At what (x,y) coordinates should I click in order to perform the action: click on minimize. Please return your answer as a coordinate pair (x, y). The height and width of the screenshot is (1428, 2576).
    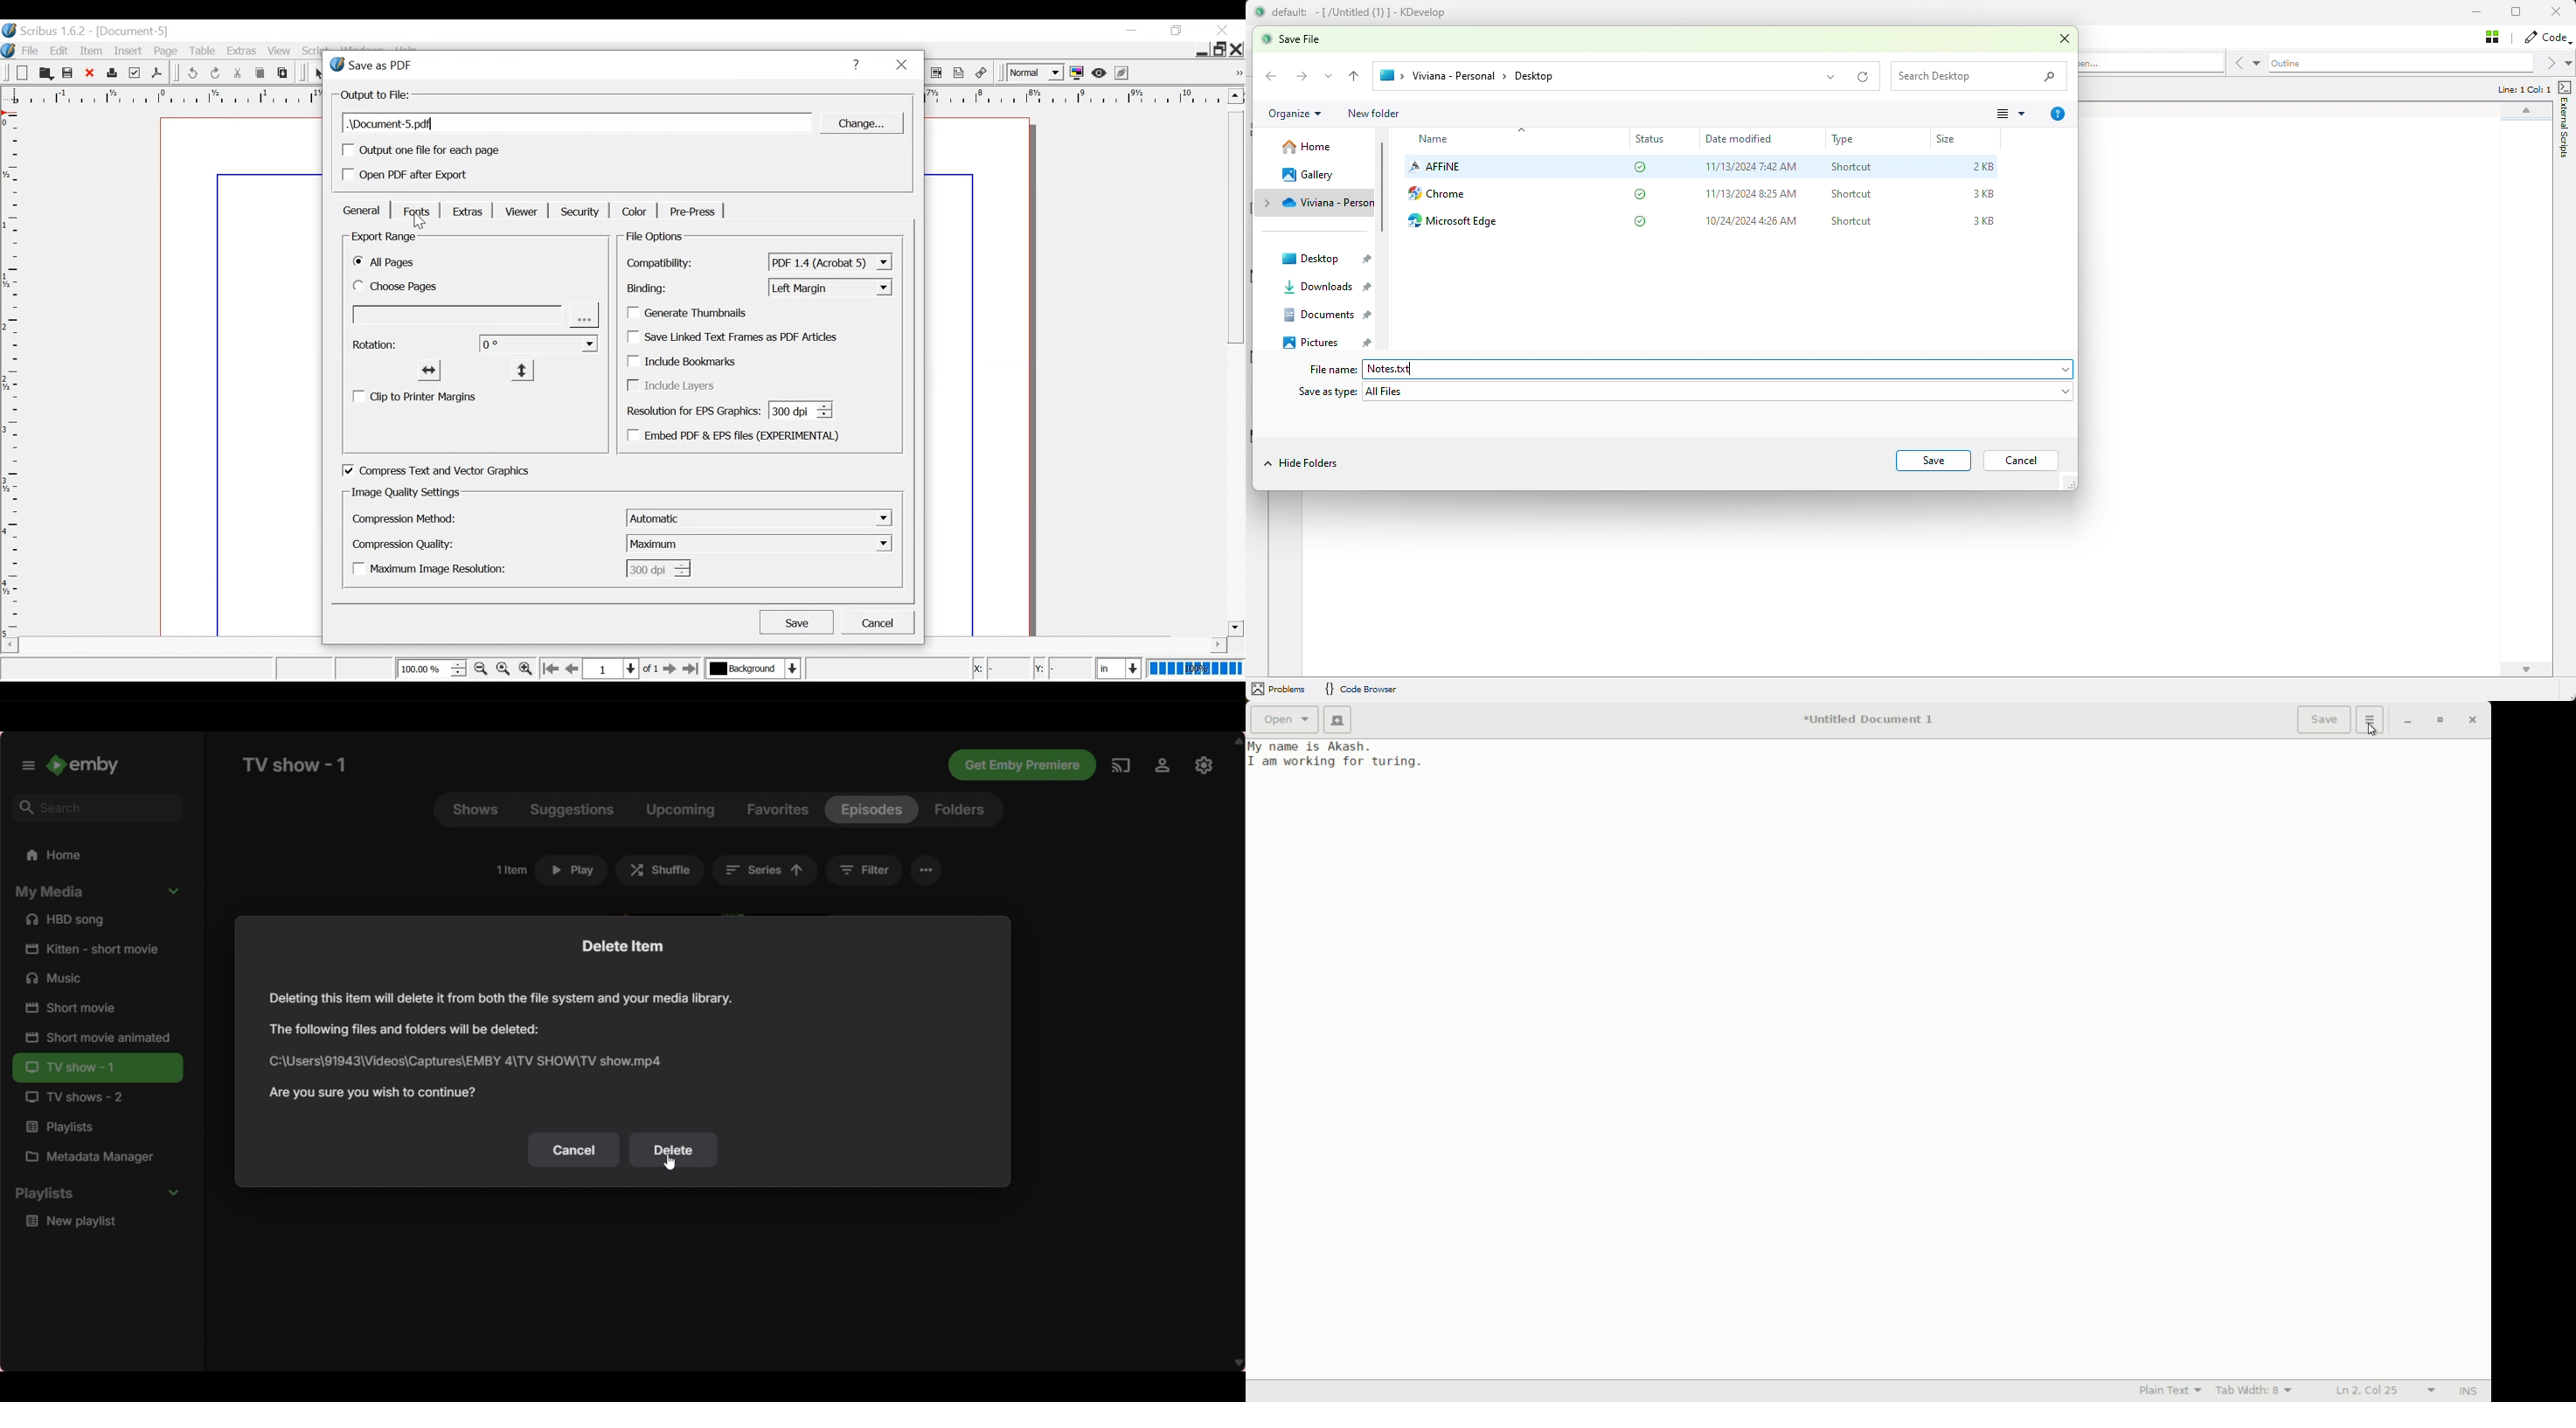
    Looking at the image, I should click on (1201, 51).